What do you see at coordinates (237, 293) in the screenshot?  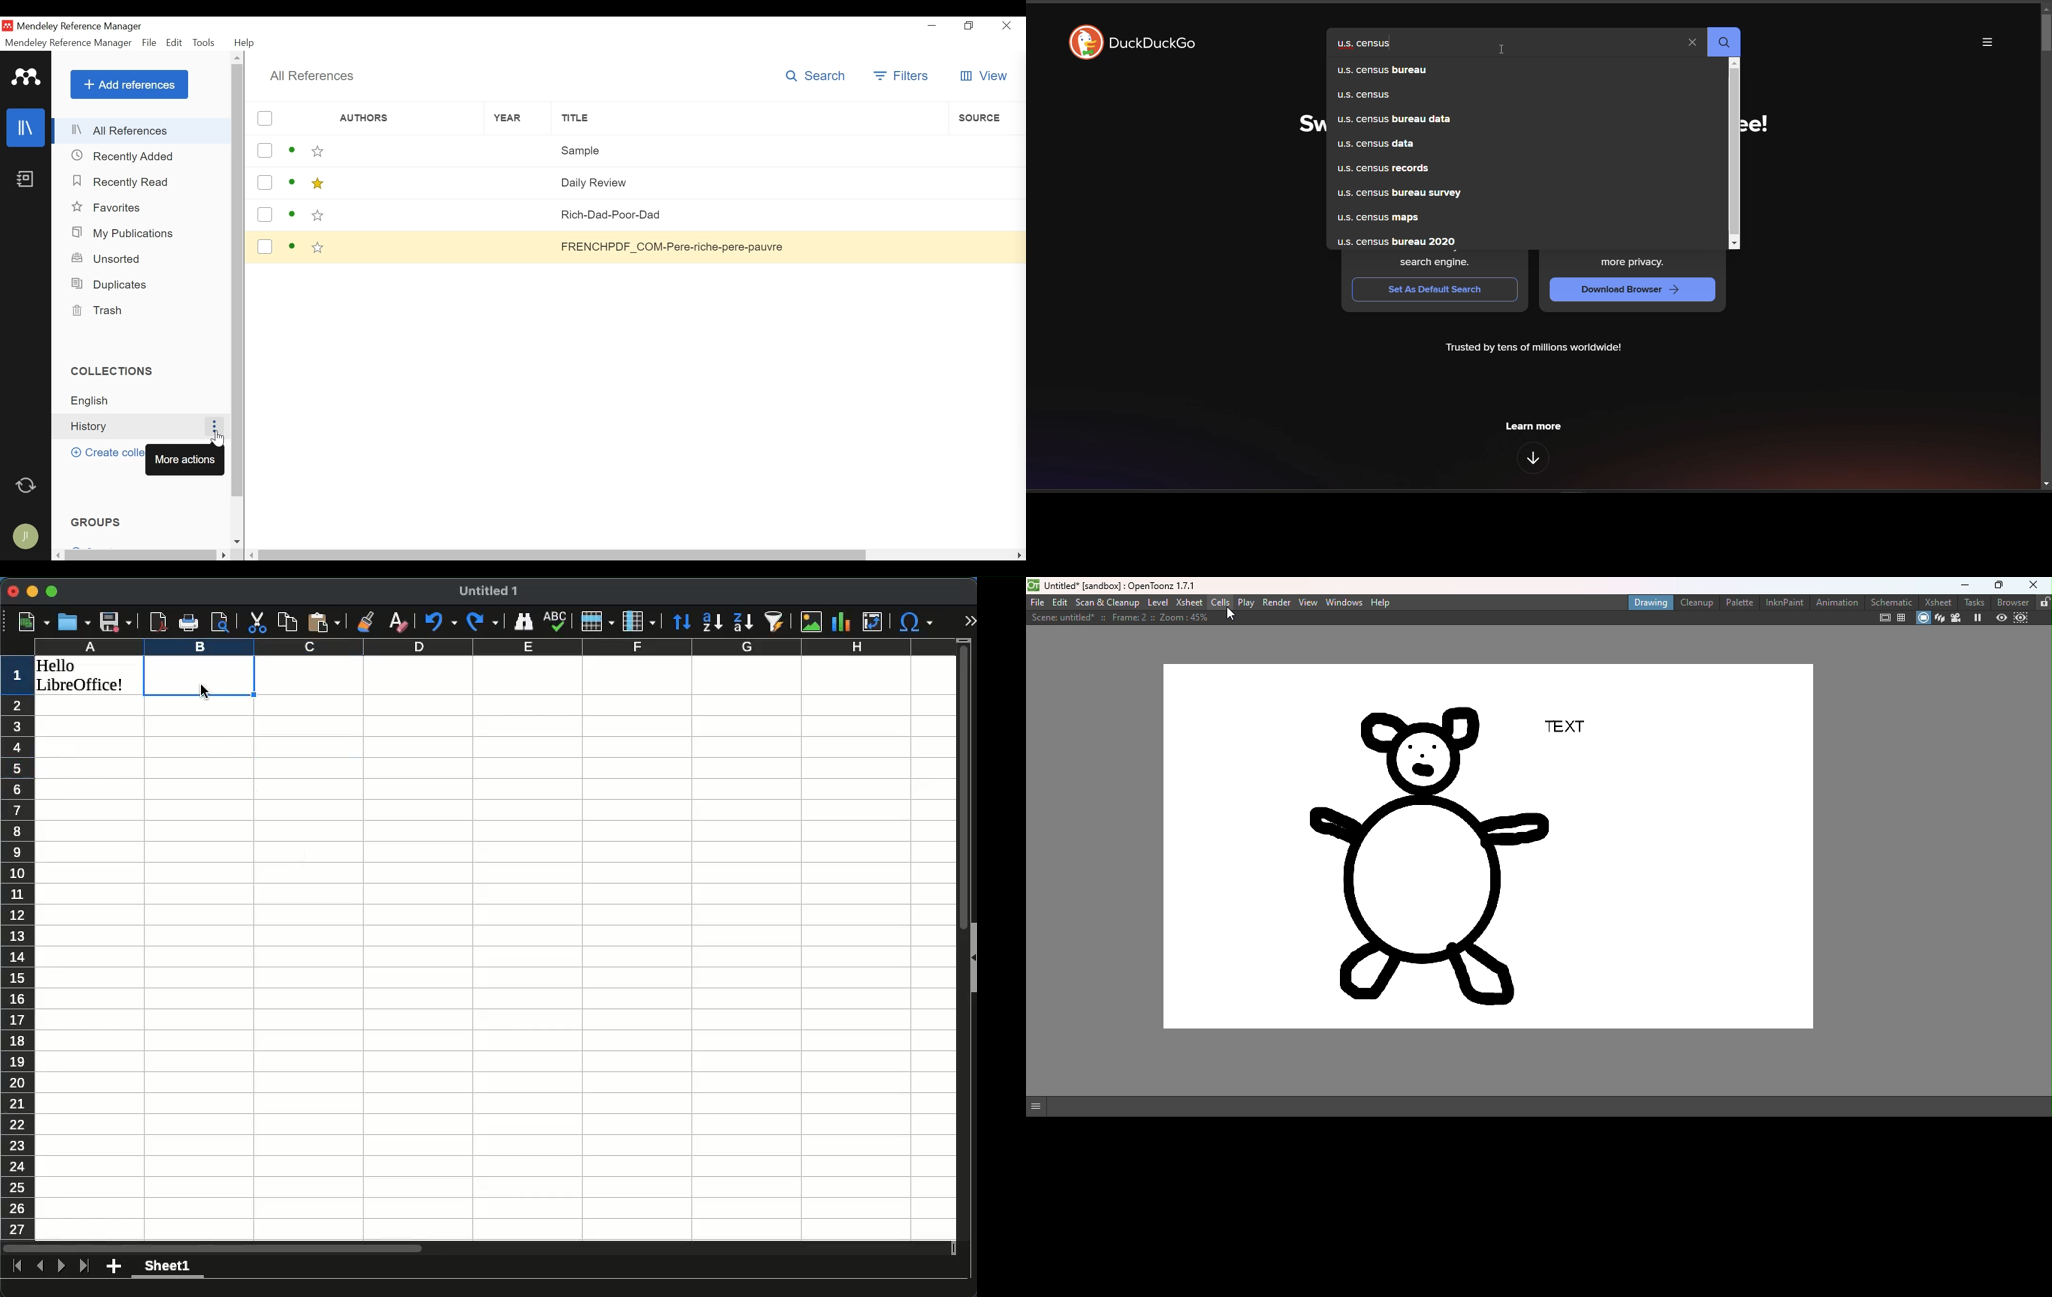 I see `Vertical Scroll barn` at bounding box center [237, 293].